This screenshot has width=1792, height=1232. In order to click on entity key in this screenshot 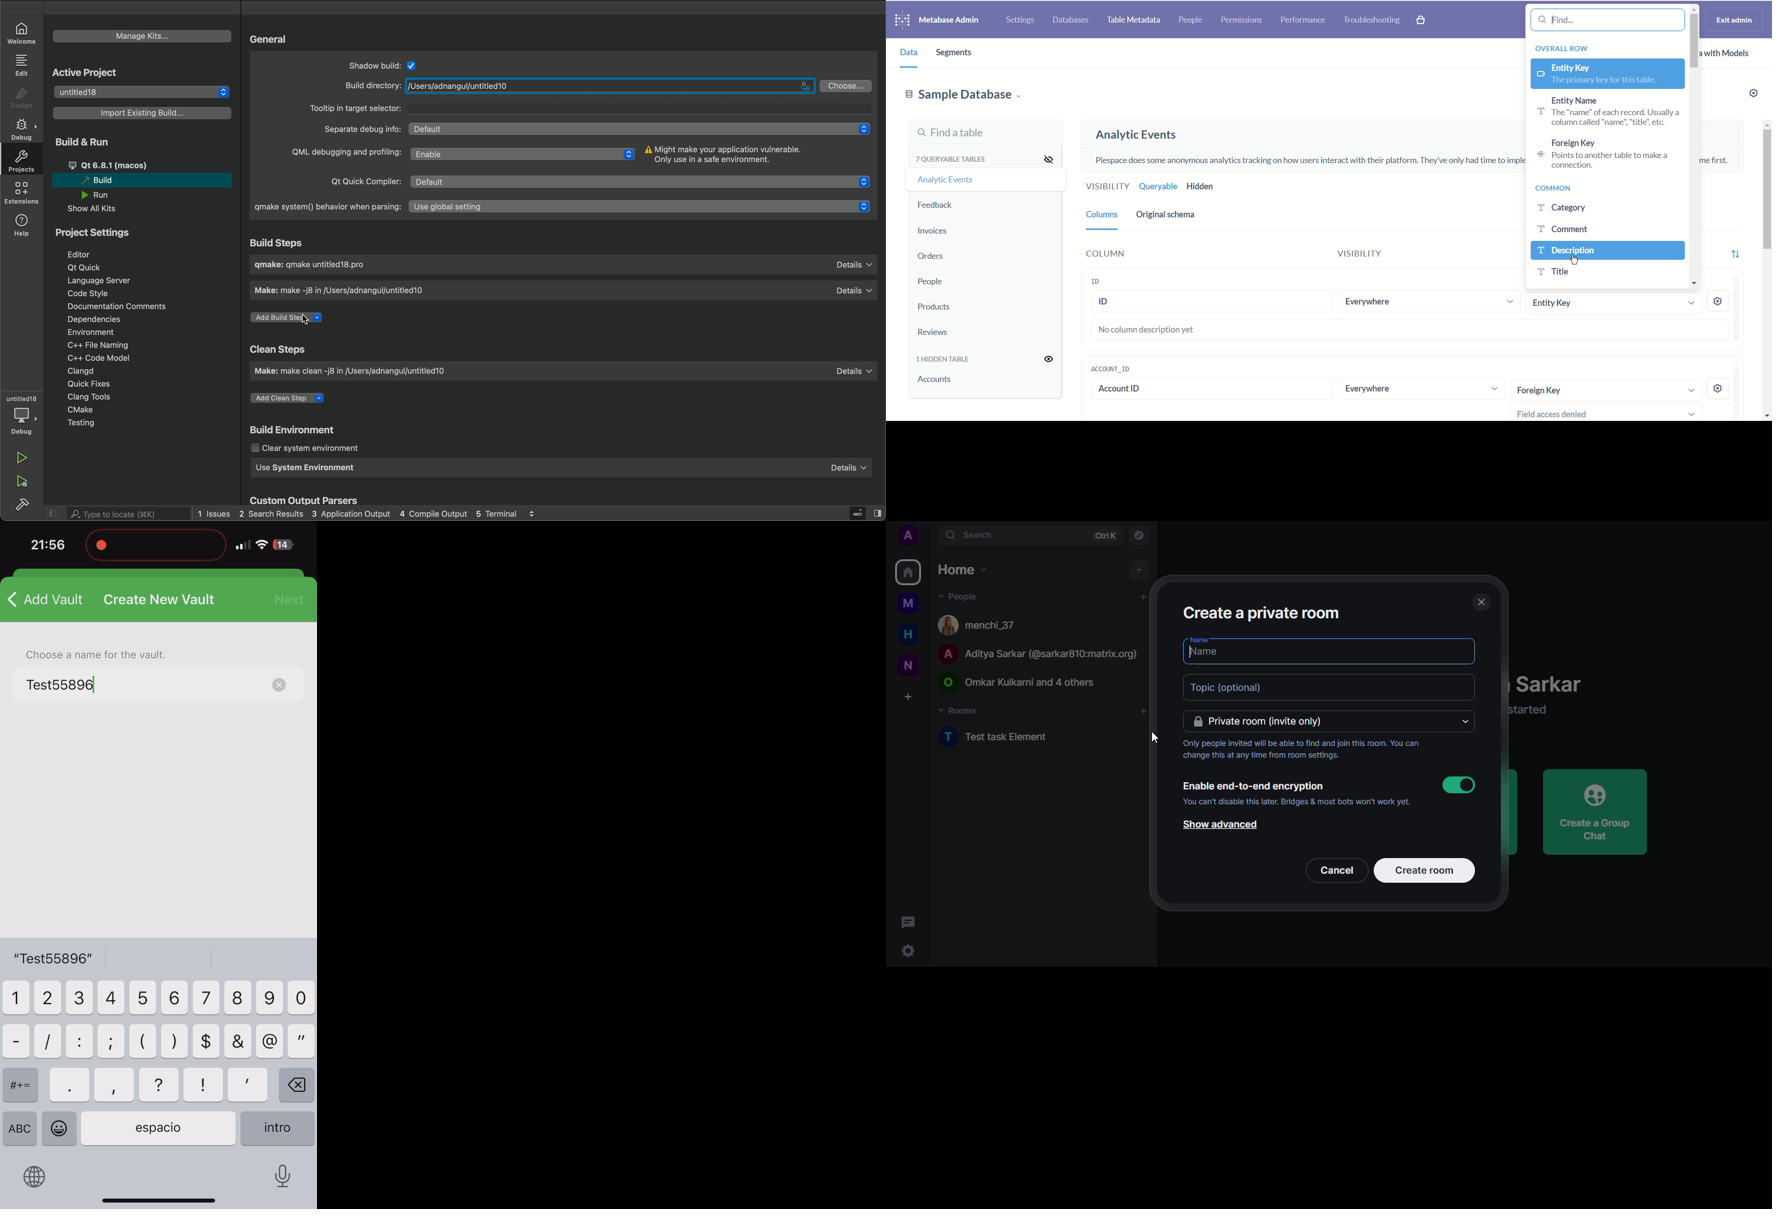, I will do `click(1616, 304)`.